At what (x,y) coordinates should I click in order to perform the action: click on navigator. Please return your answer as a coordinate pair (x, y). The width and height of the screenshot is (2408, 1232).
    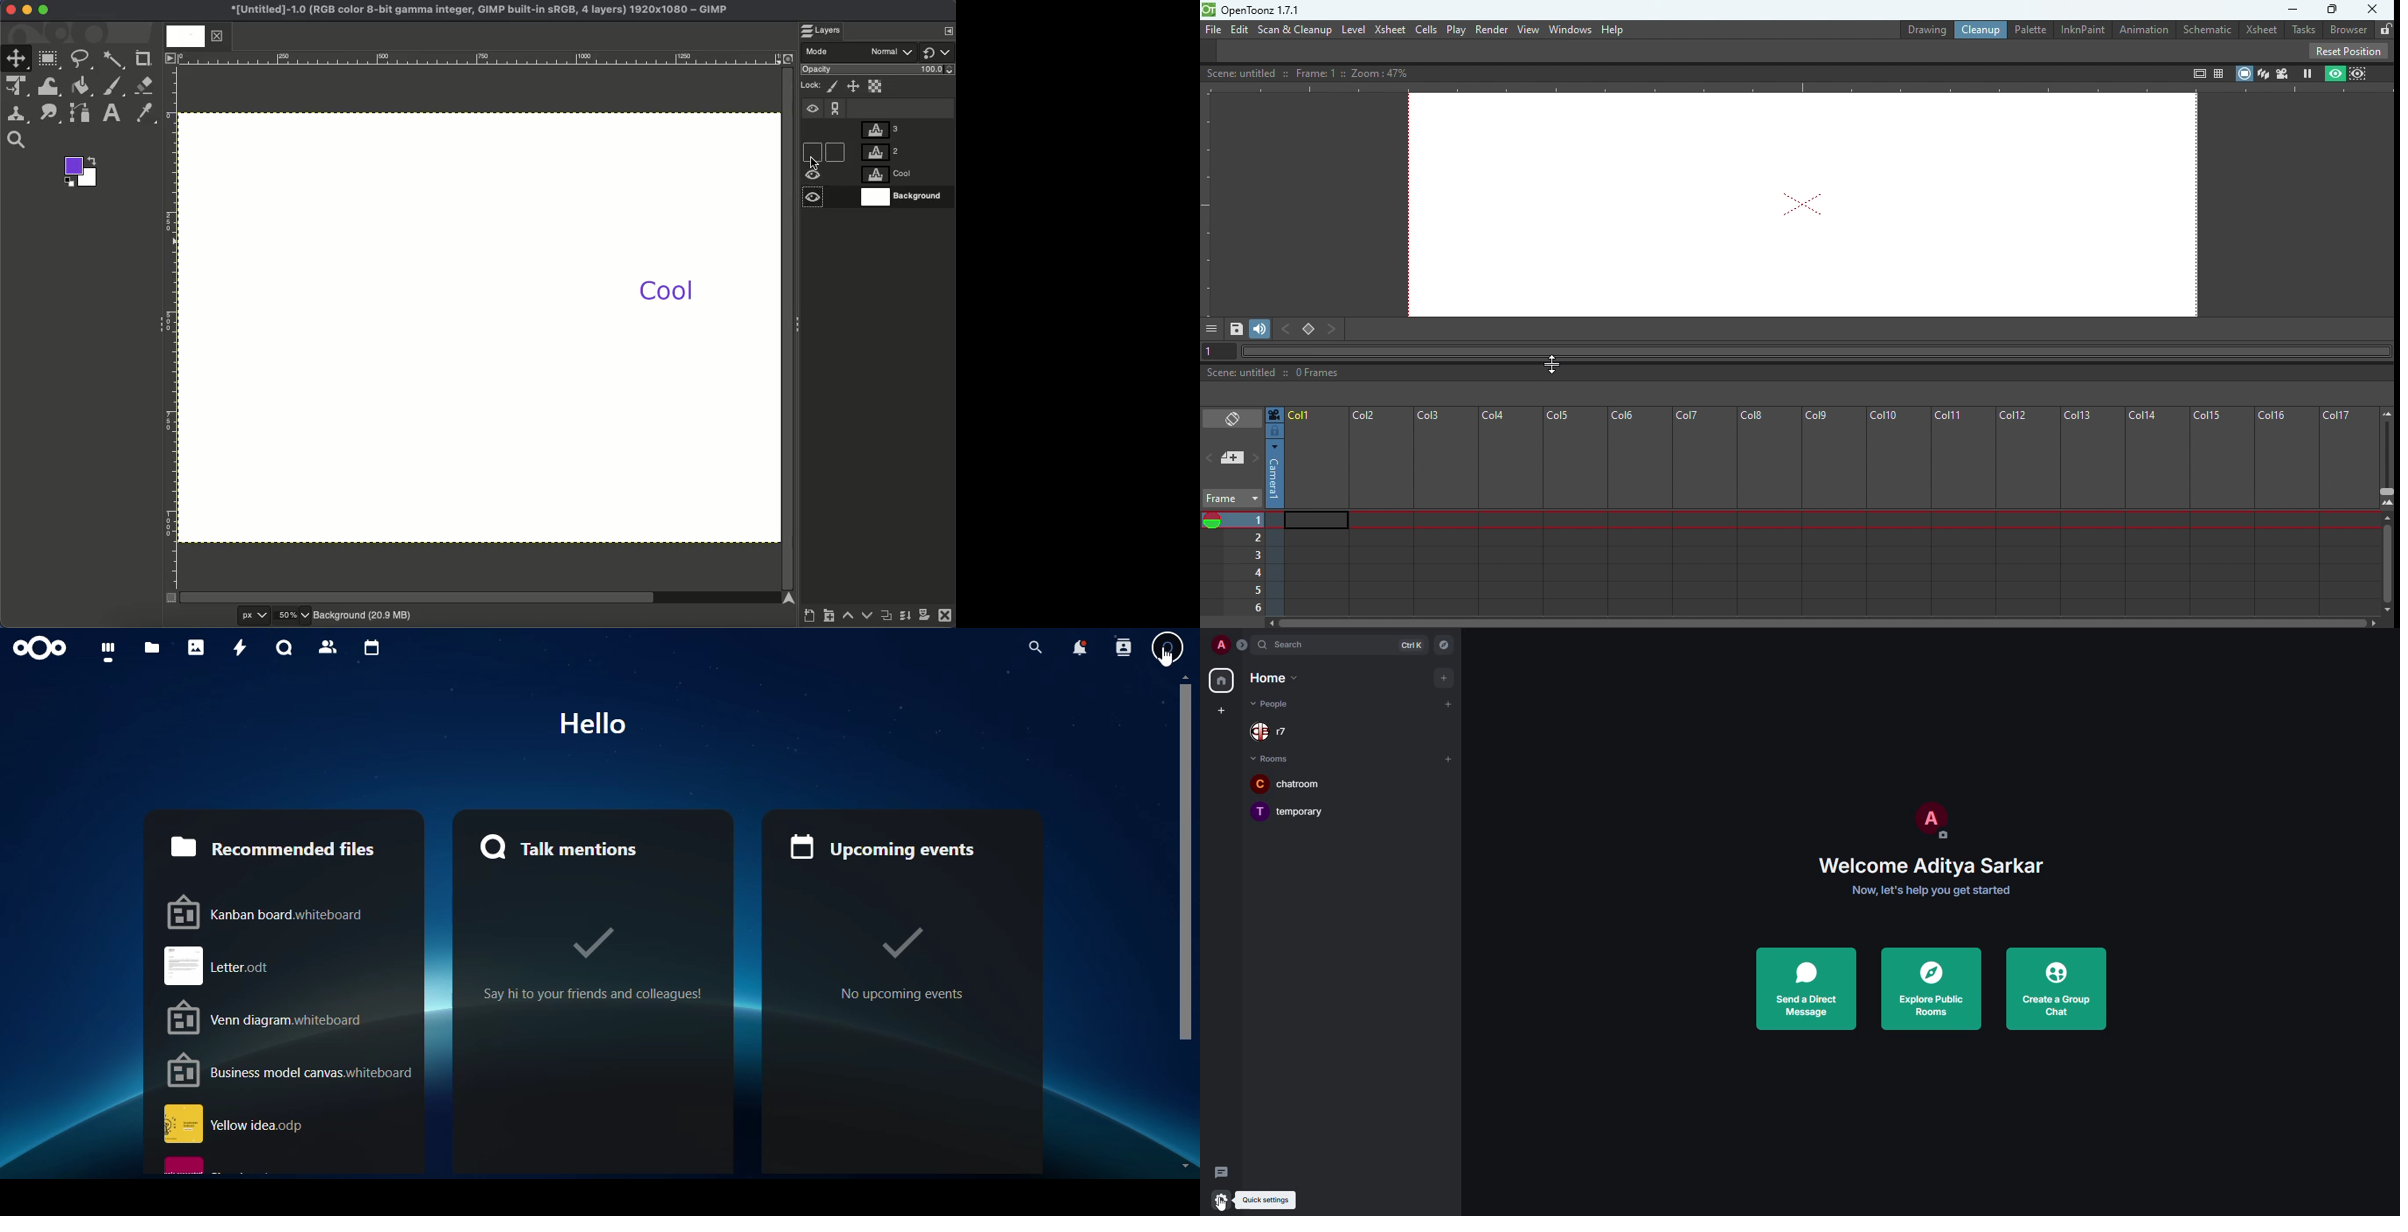
    Looking at the image, I should click on (1444, 646).